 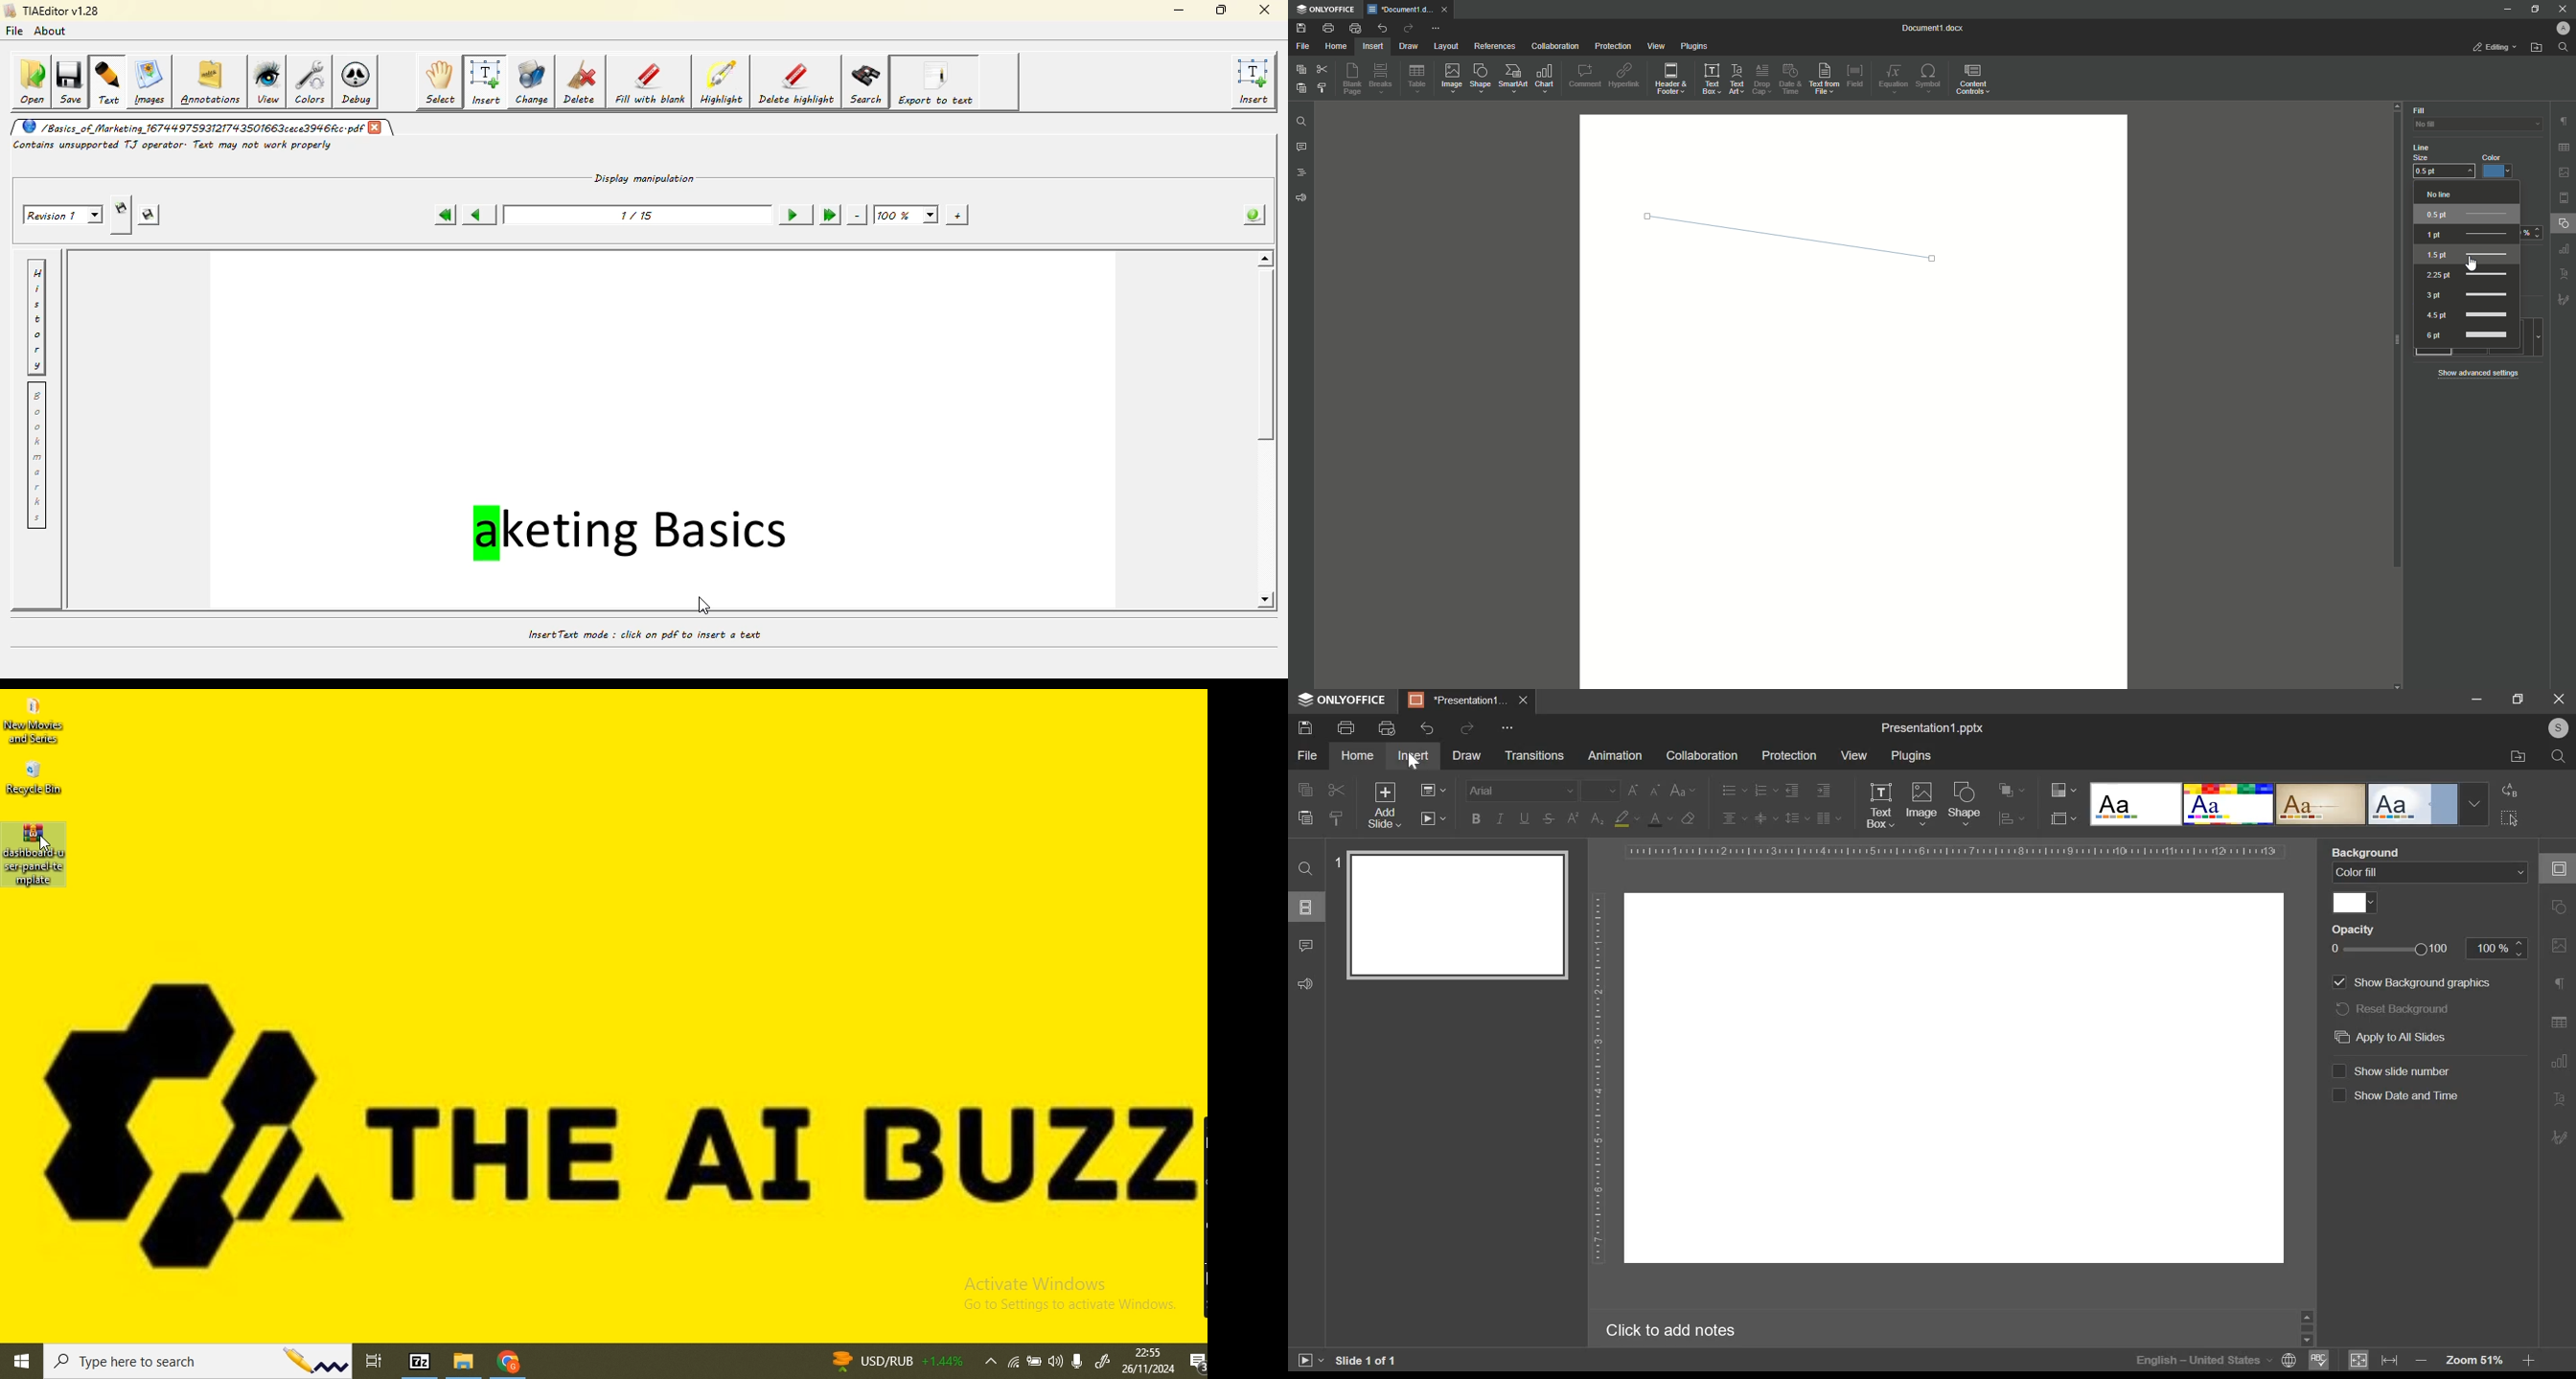 What do you see at coordinates (1695, 47) in the screenshot?
I see `Plugins` at bounding box center [1695, 47].